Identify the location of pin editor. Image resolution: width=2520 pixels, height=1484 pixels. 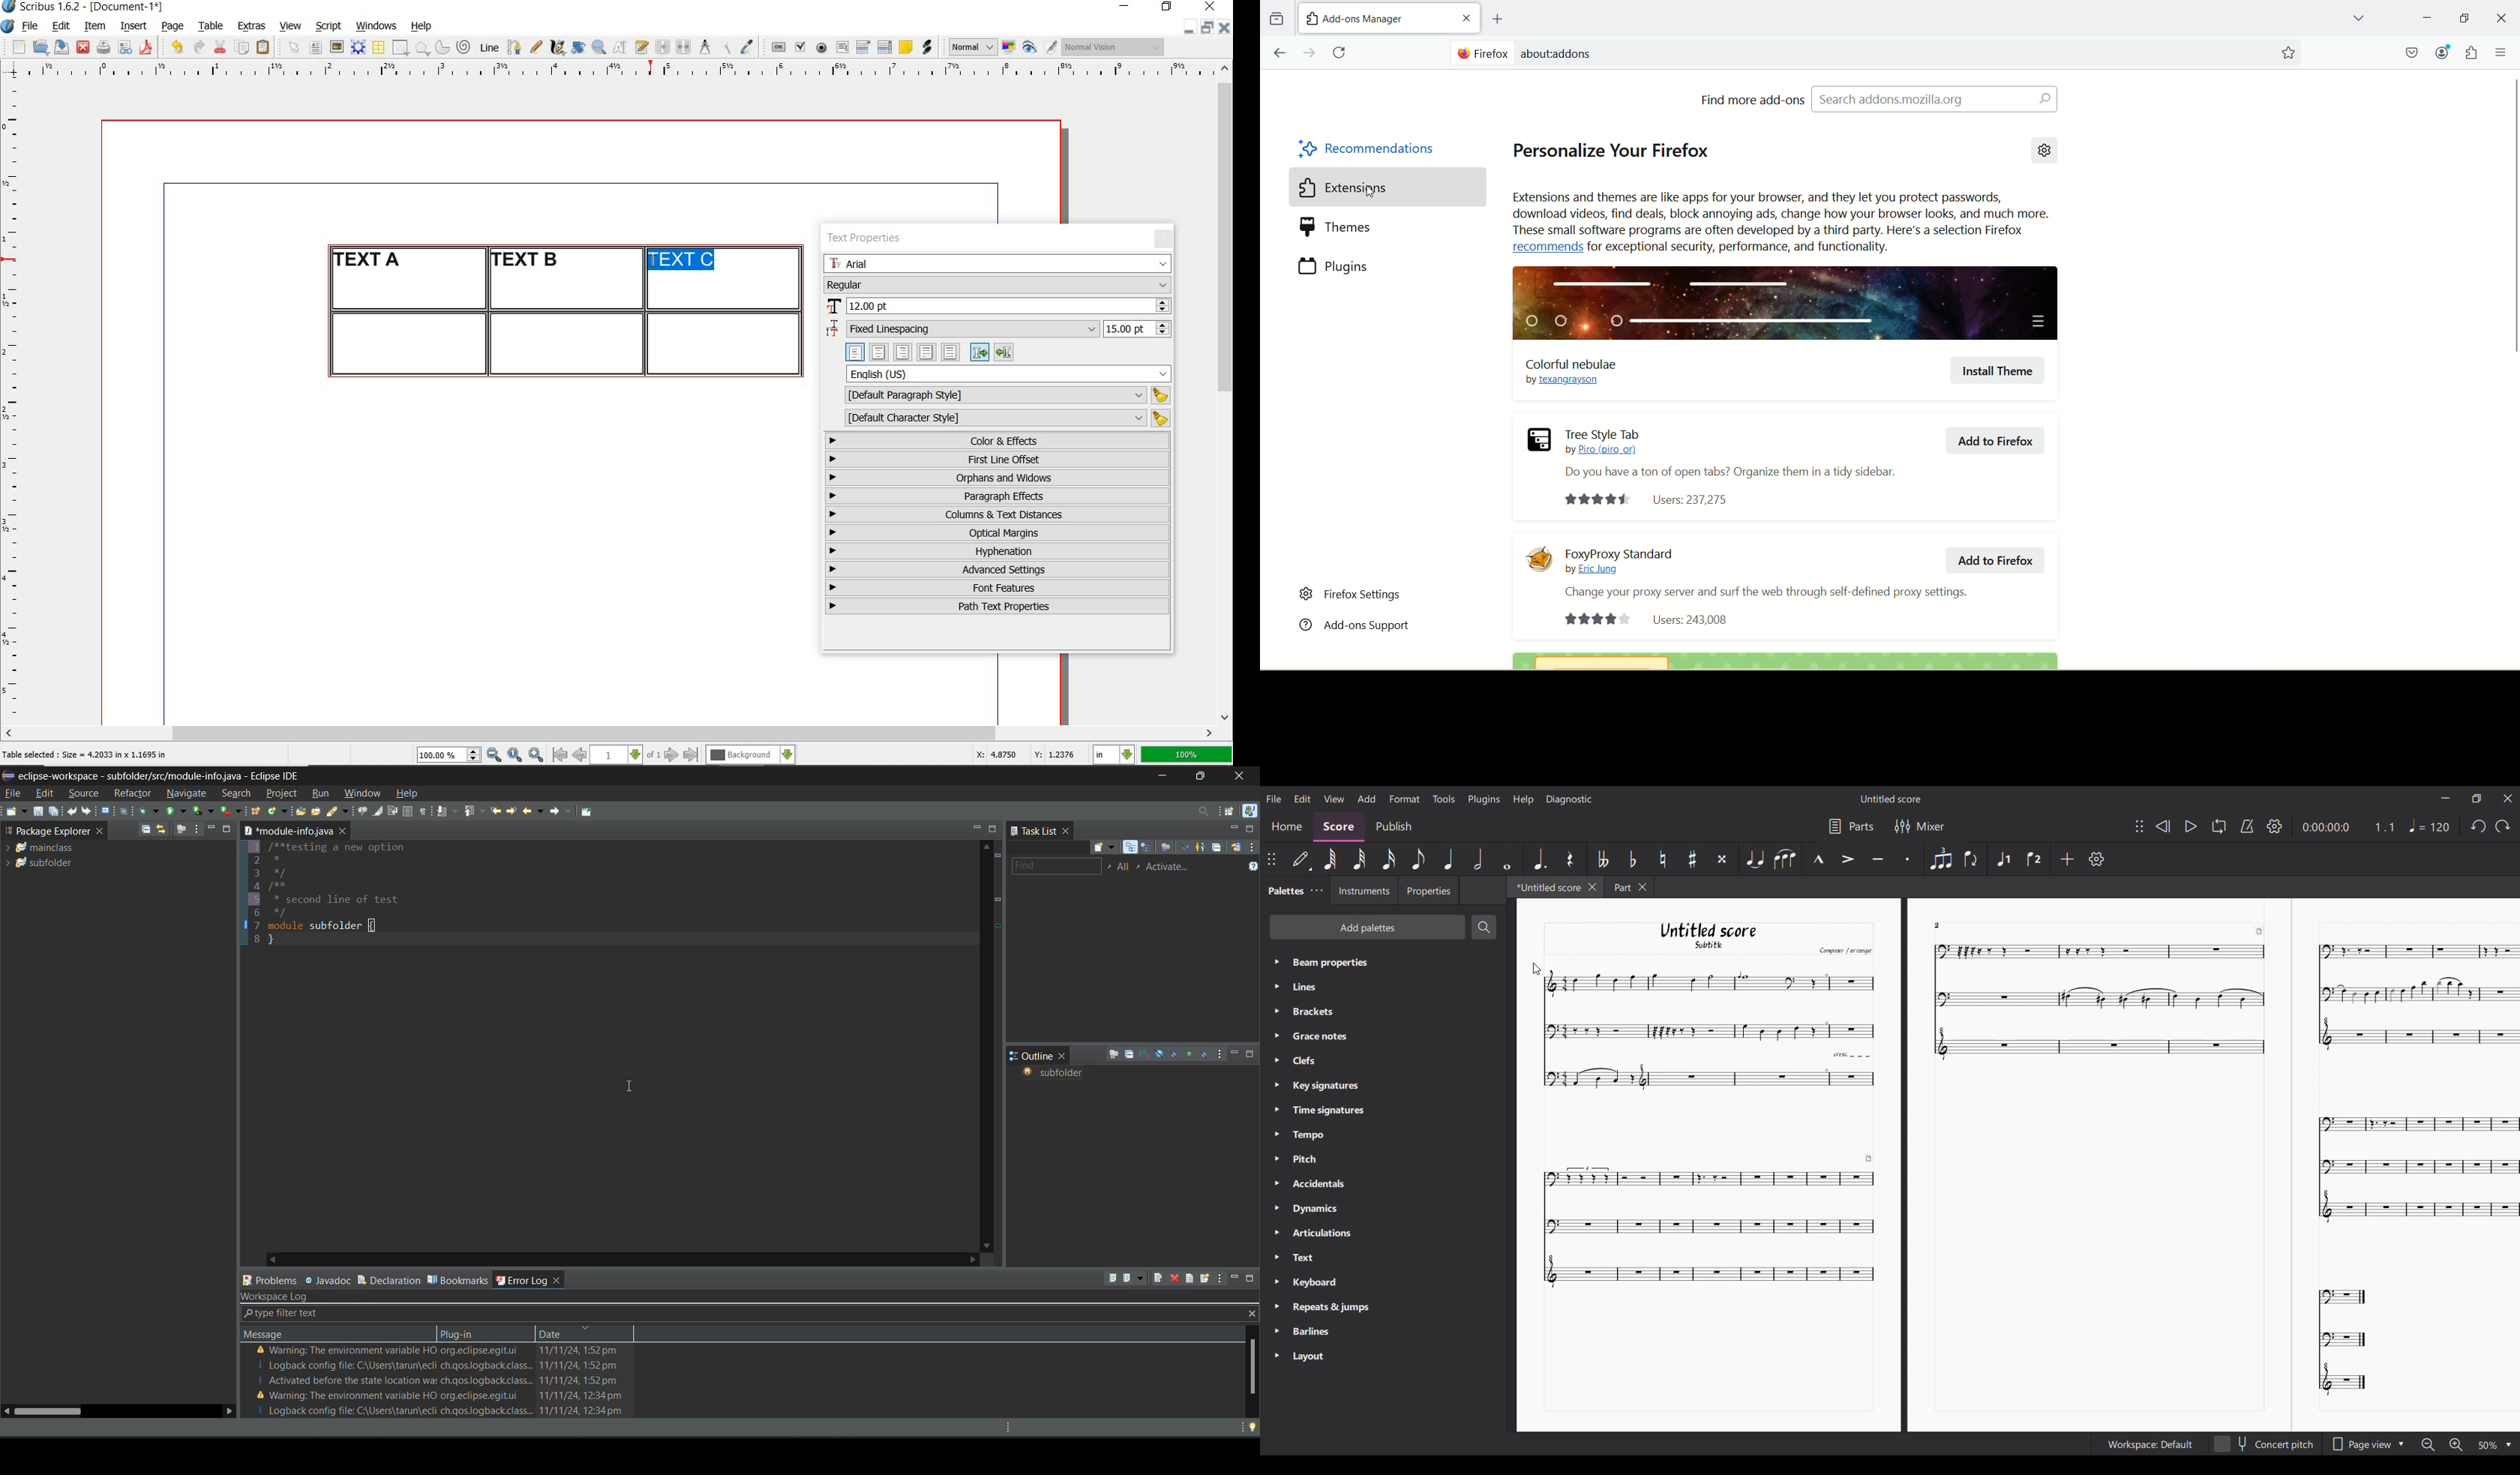
(587, 812).